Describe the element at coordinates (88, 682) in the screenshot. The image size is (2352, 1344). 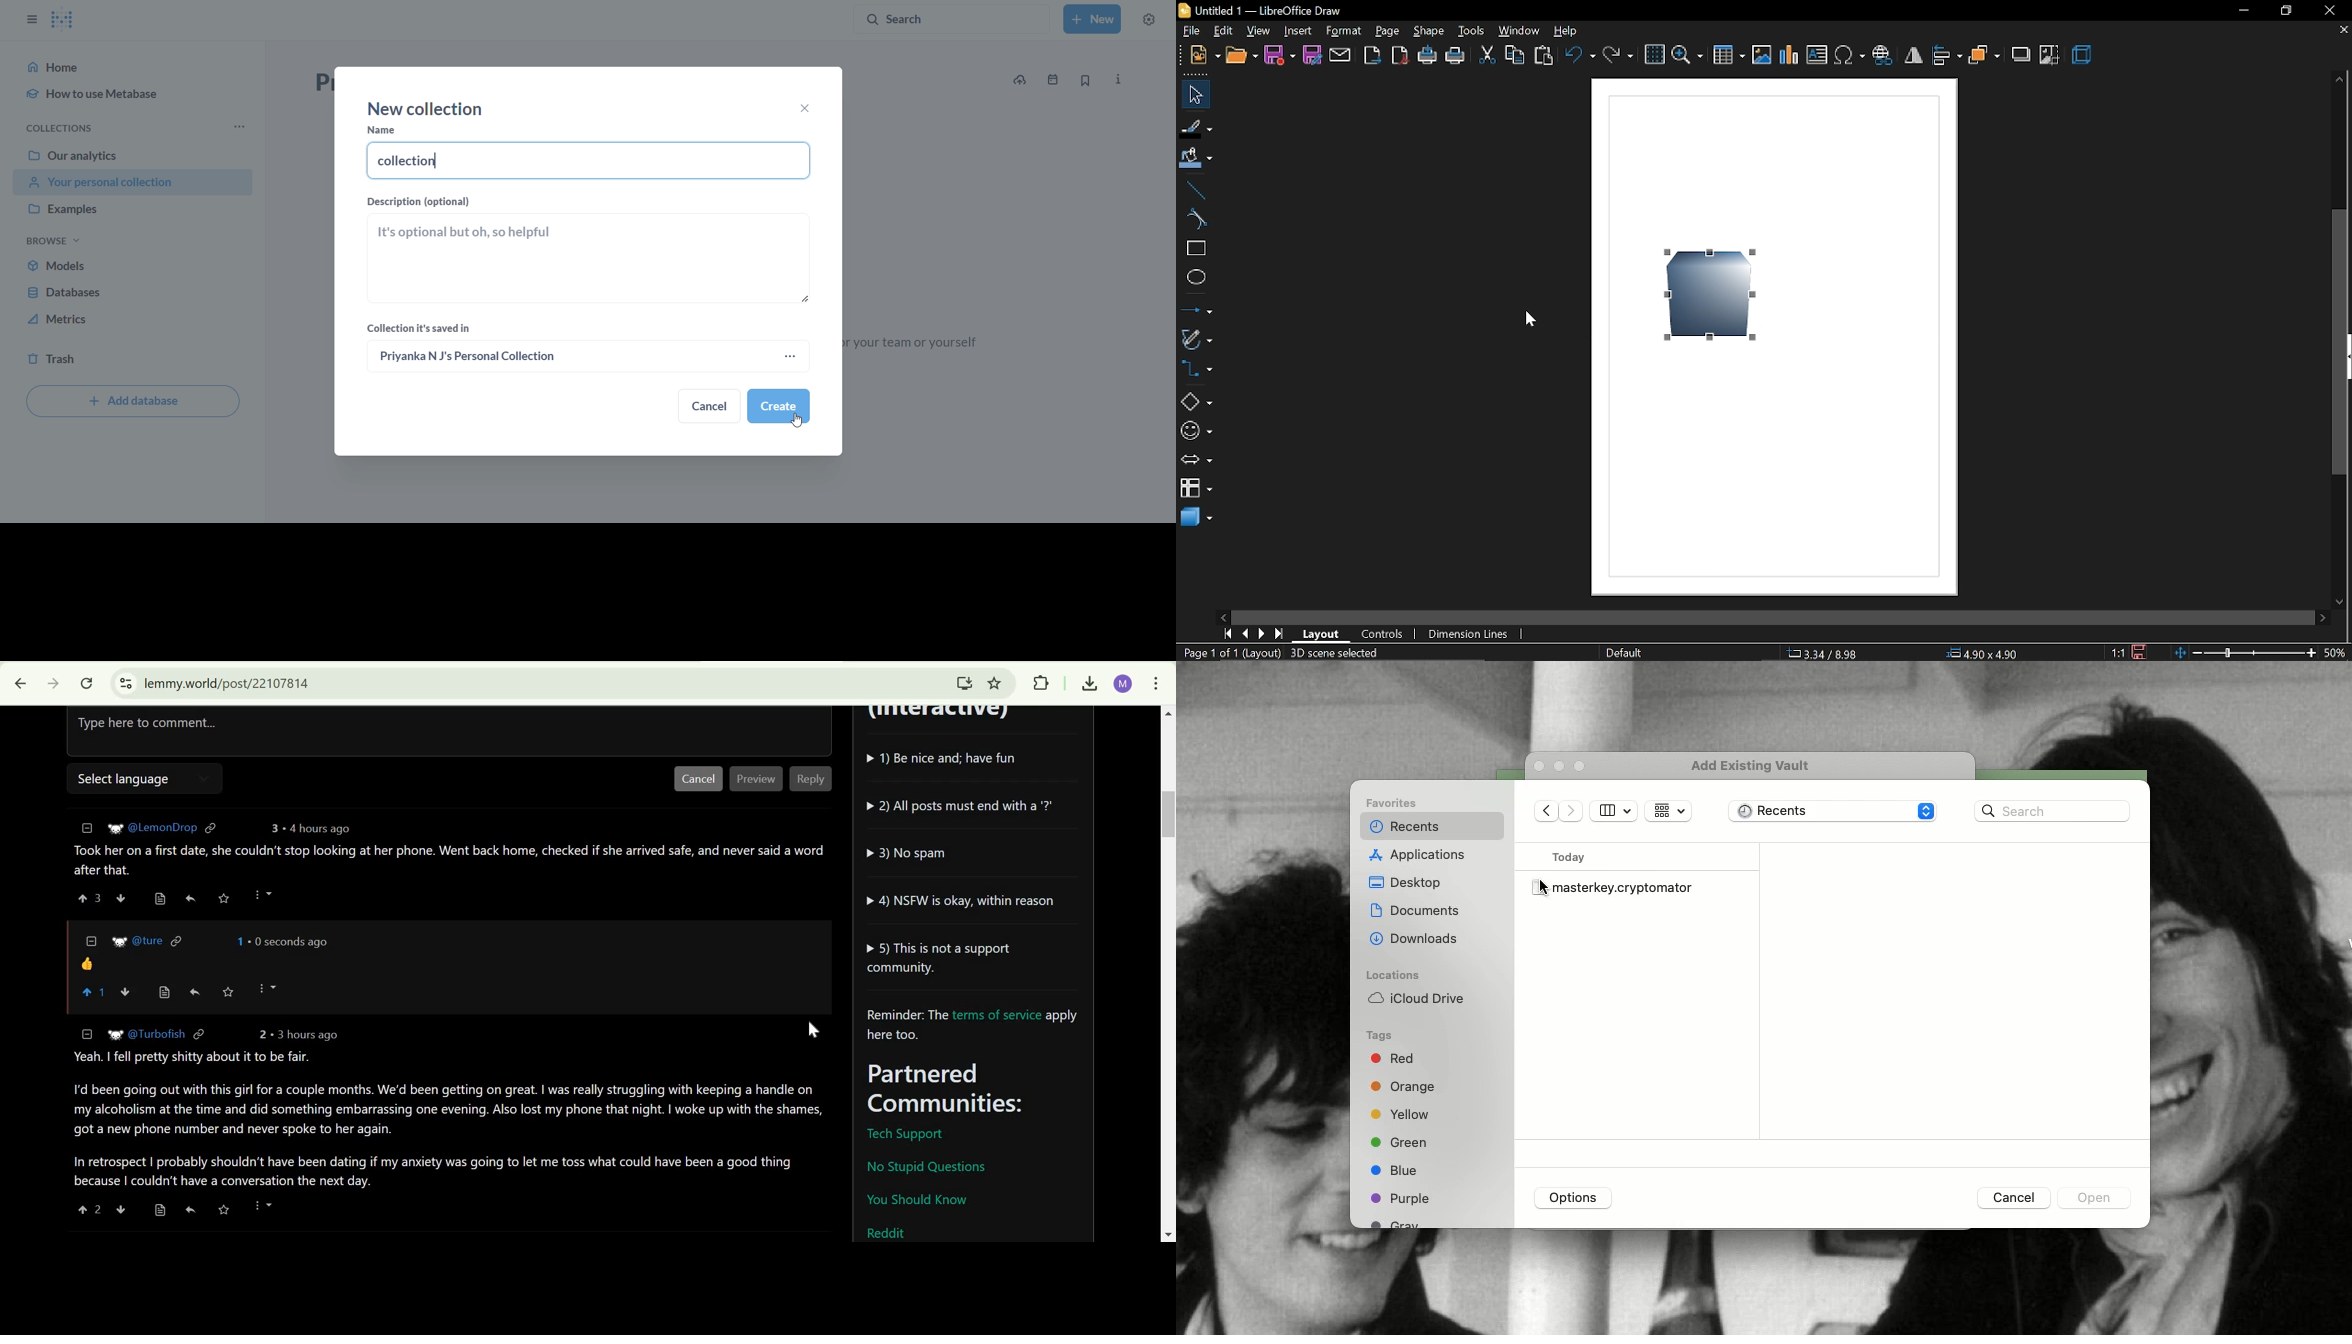
I see `Reload this page` at that location.